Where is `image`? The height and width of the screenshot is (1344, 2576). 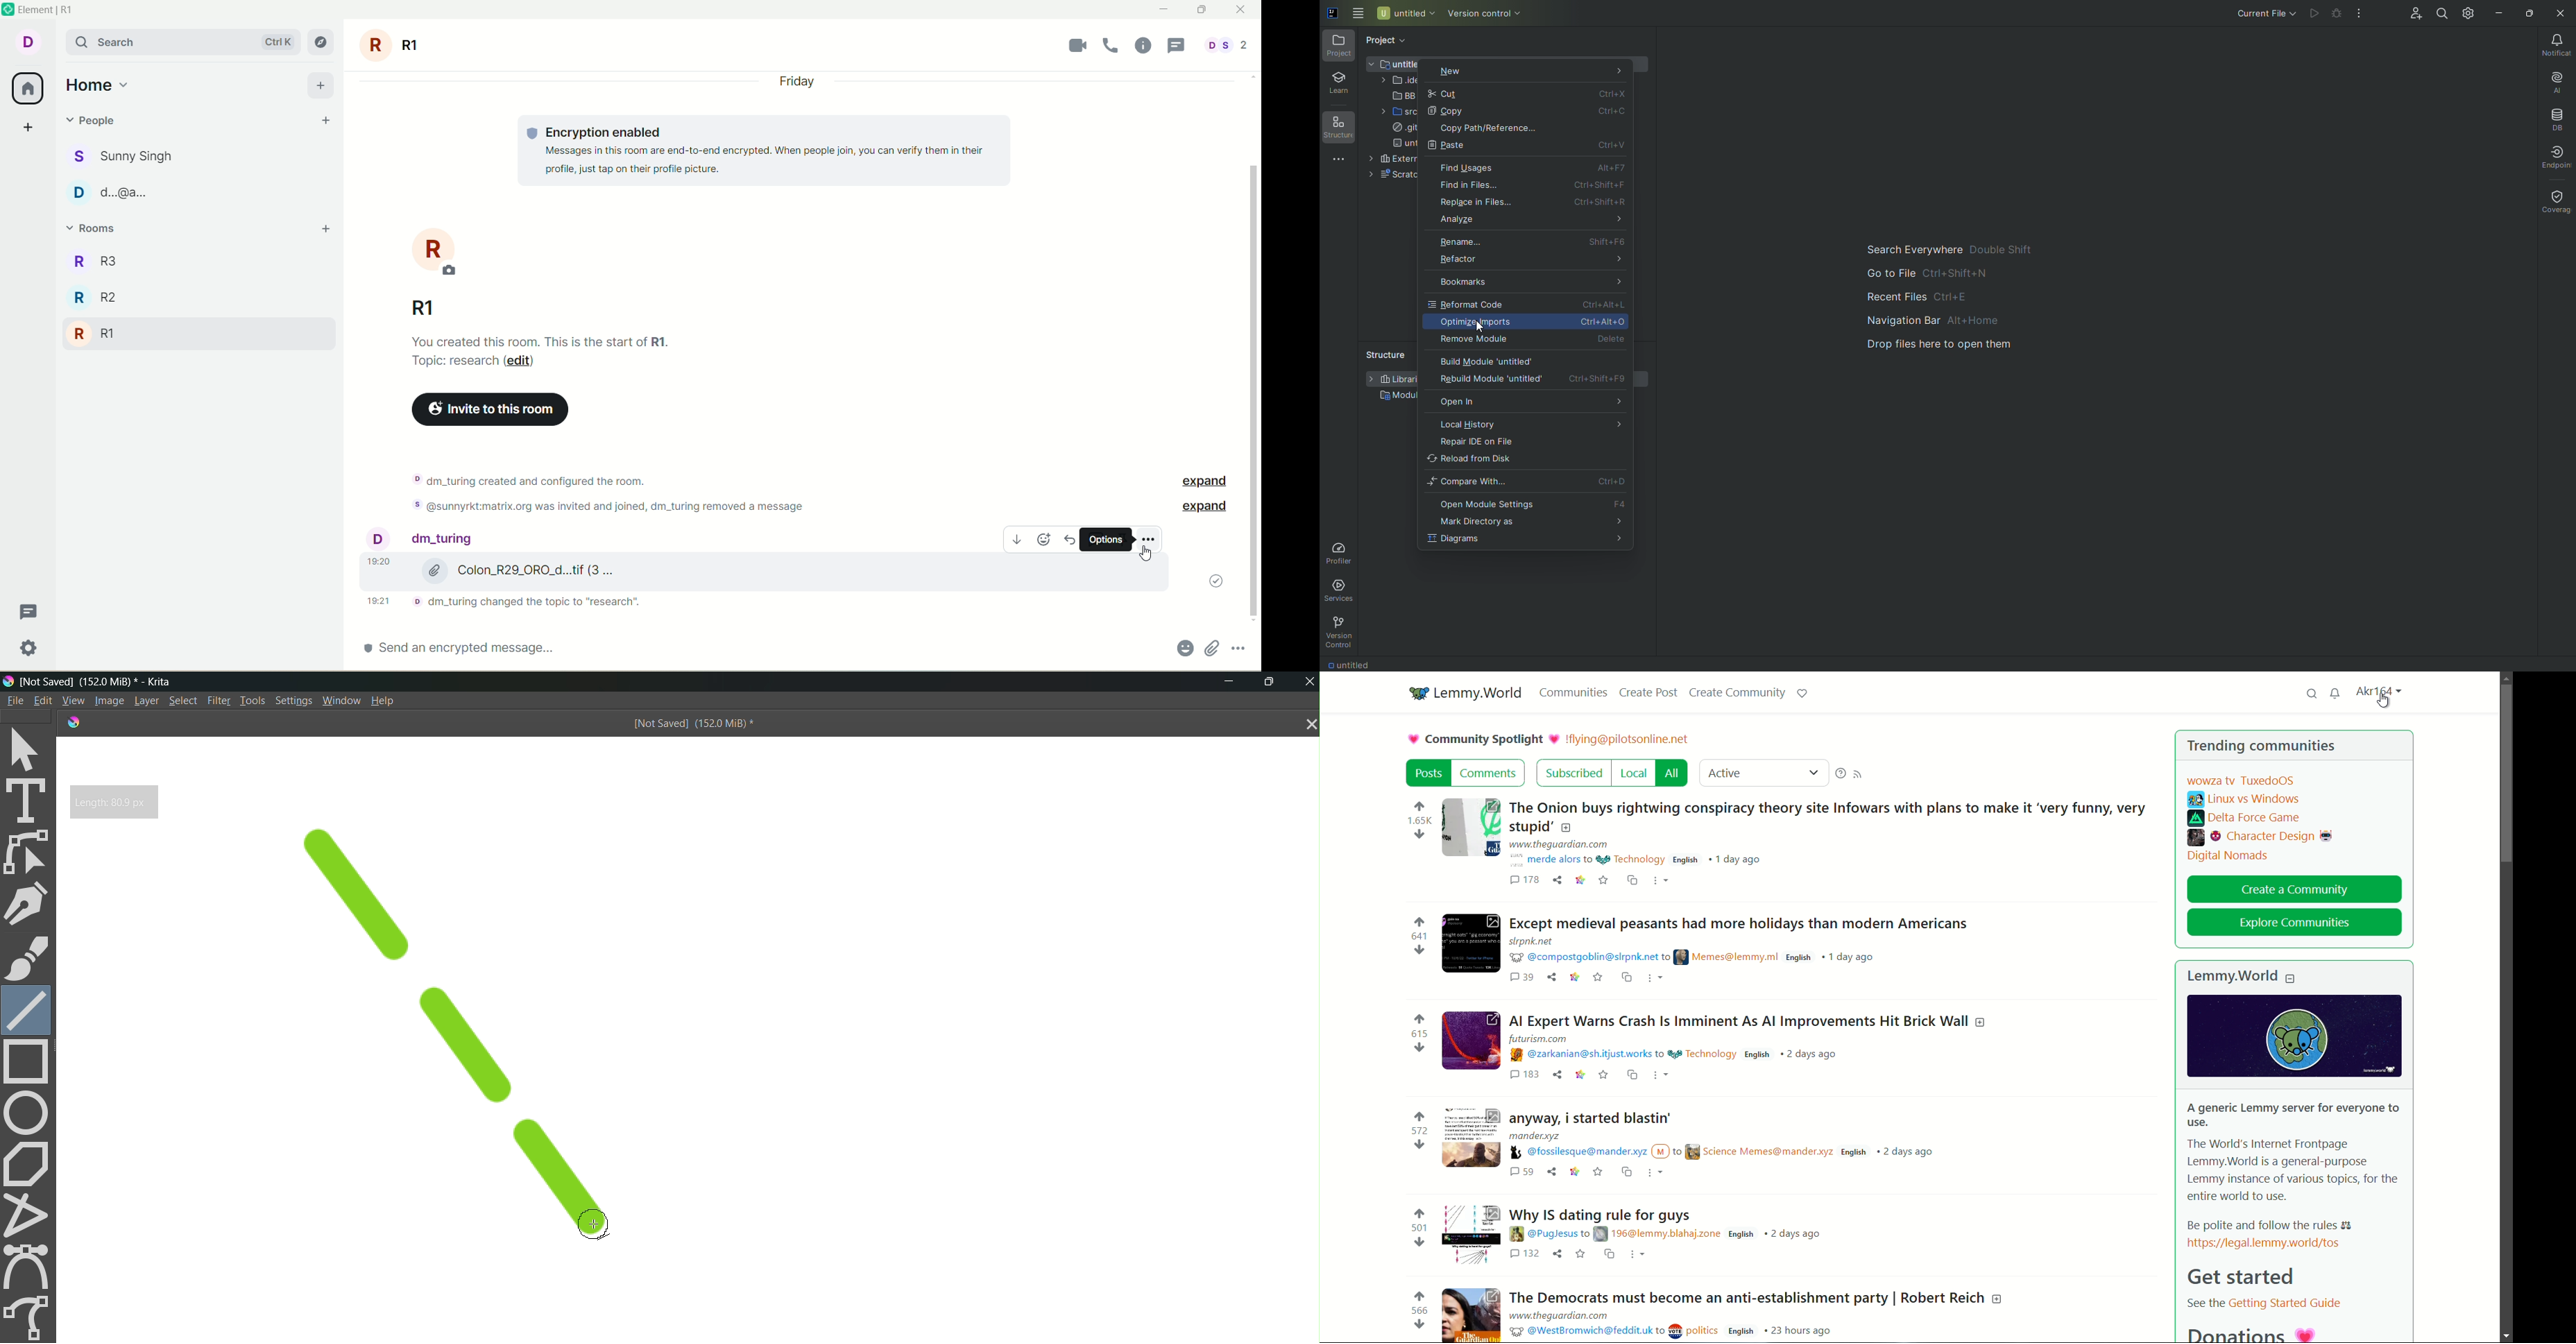 image is located at coordinates (1473, 1137).